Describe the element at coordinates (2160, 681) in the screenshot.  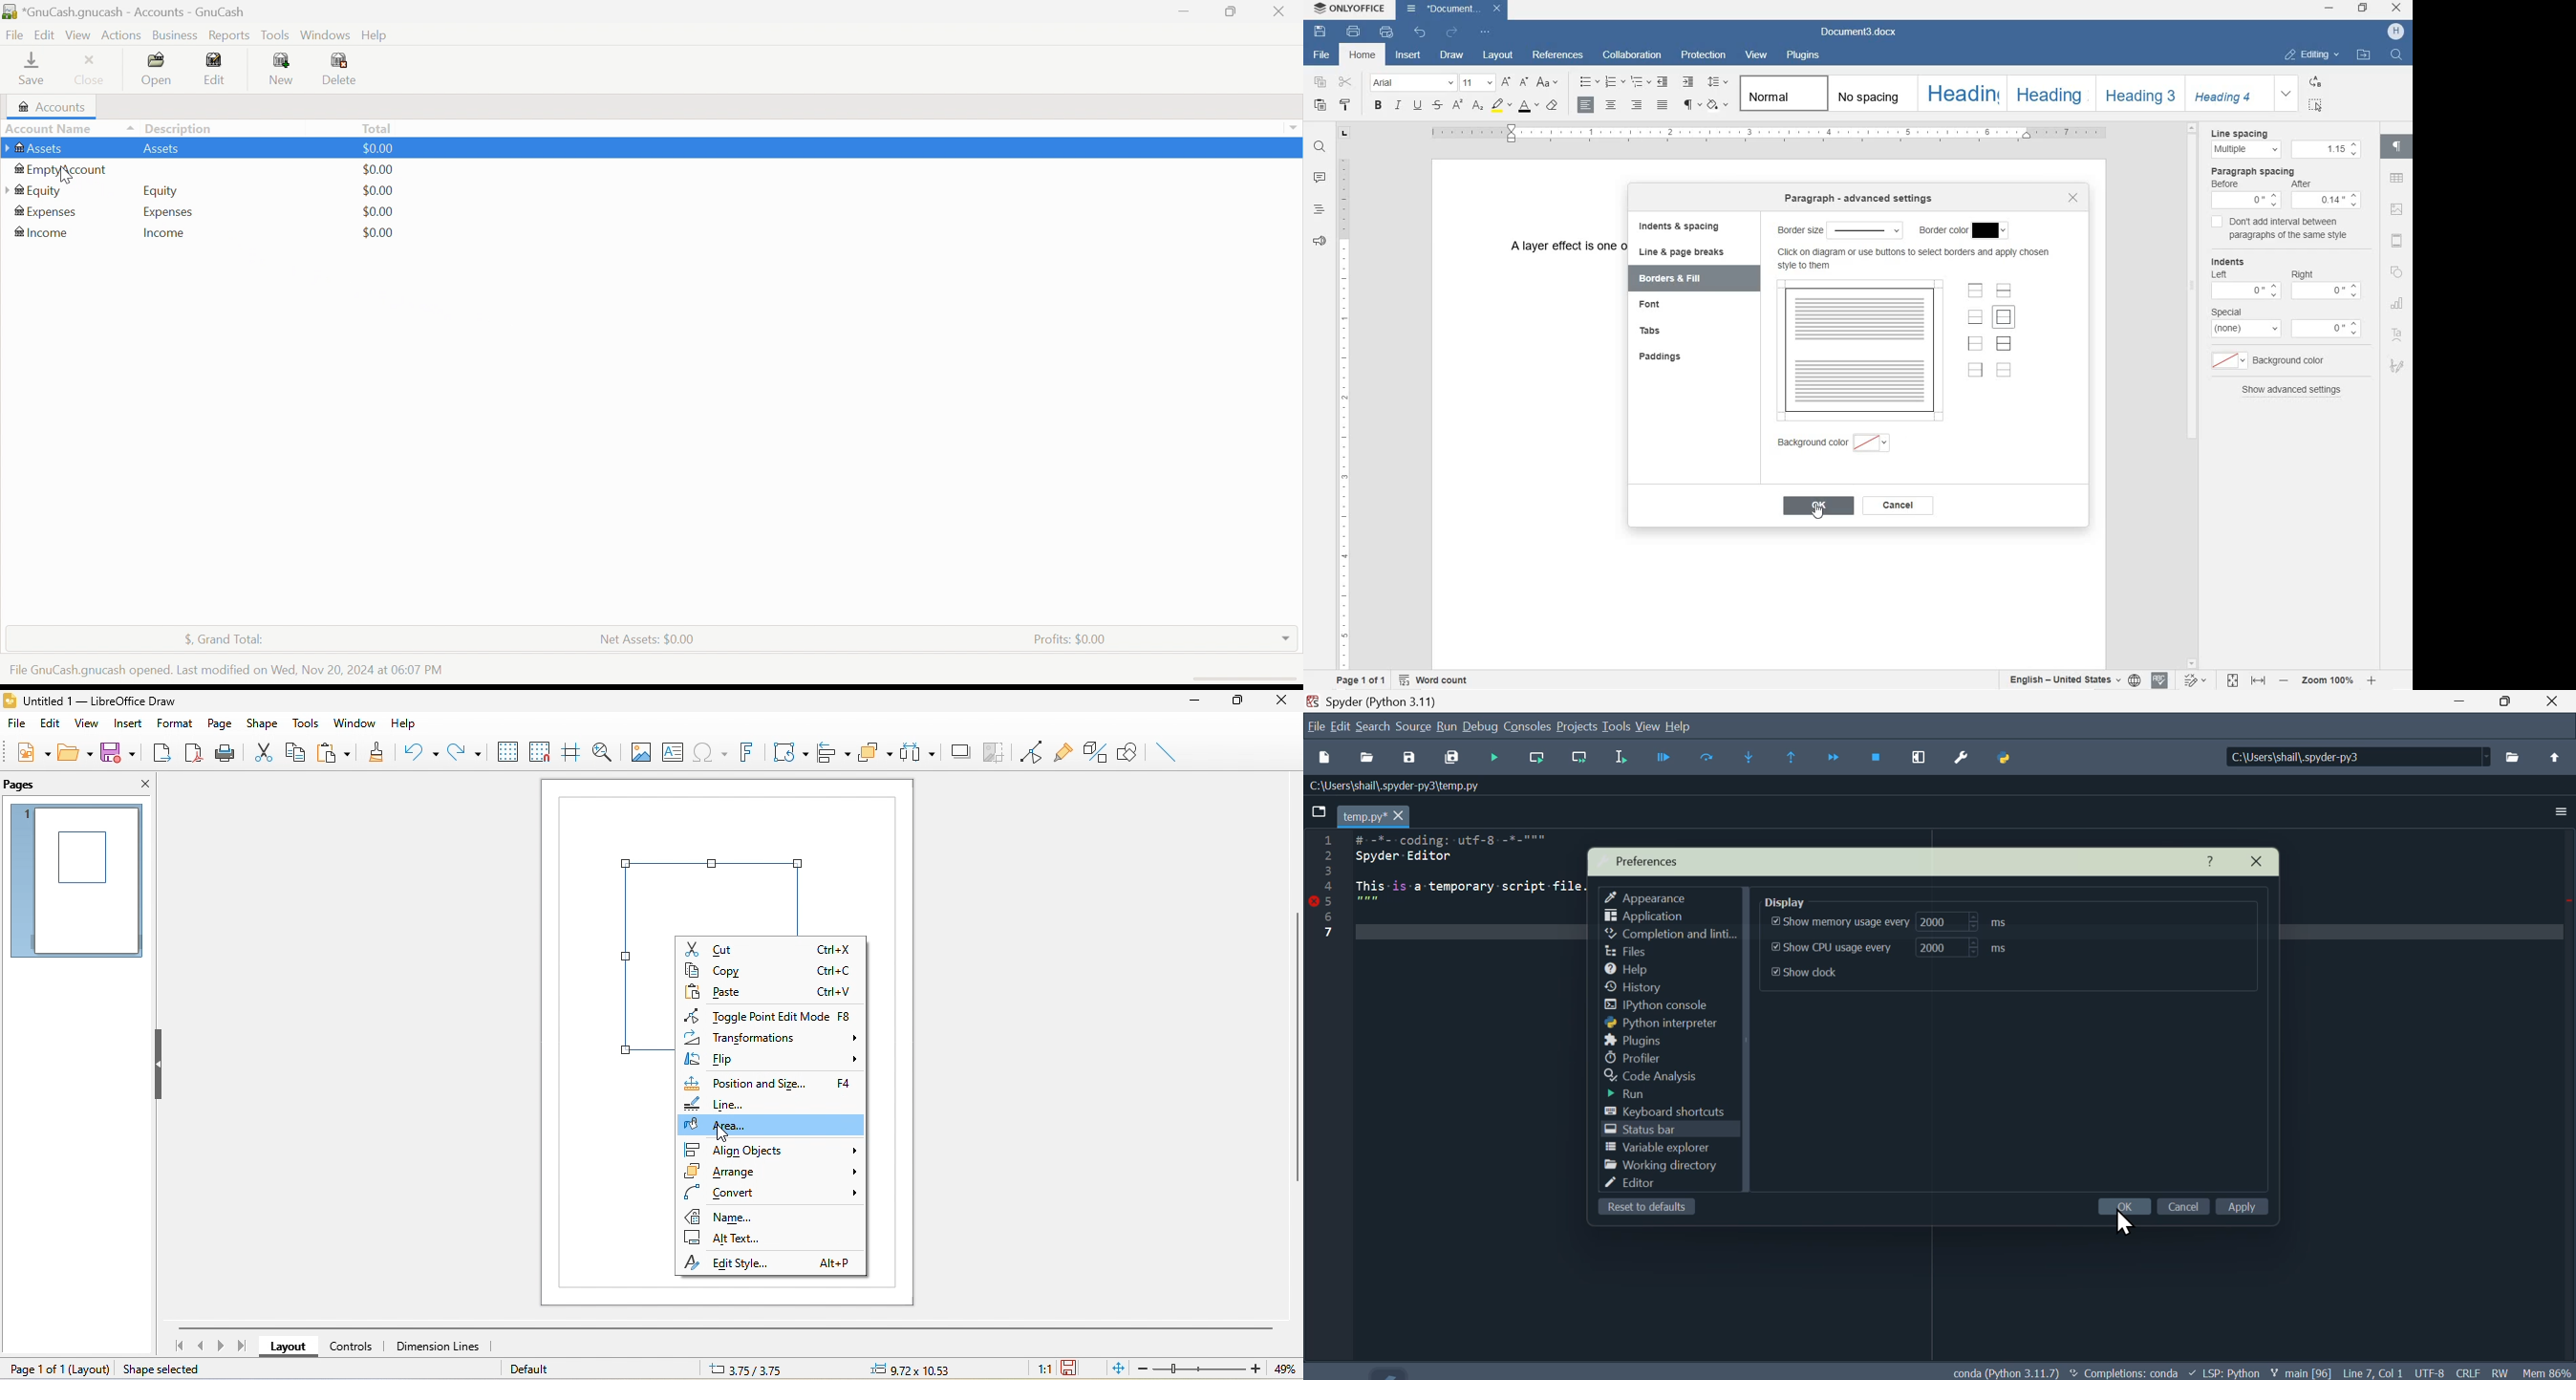
I see `SPELL CHECKING` at that location.